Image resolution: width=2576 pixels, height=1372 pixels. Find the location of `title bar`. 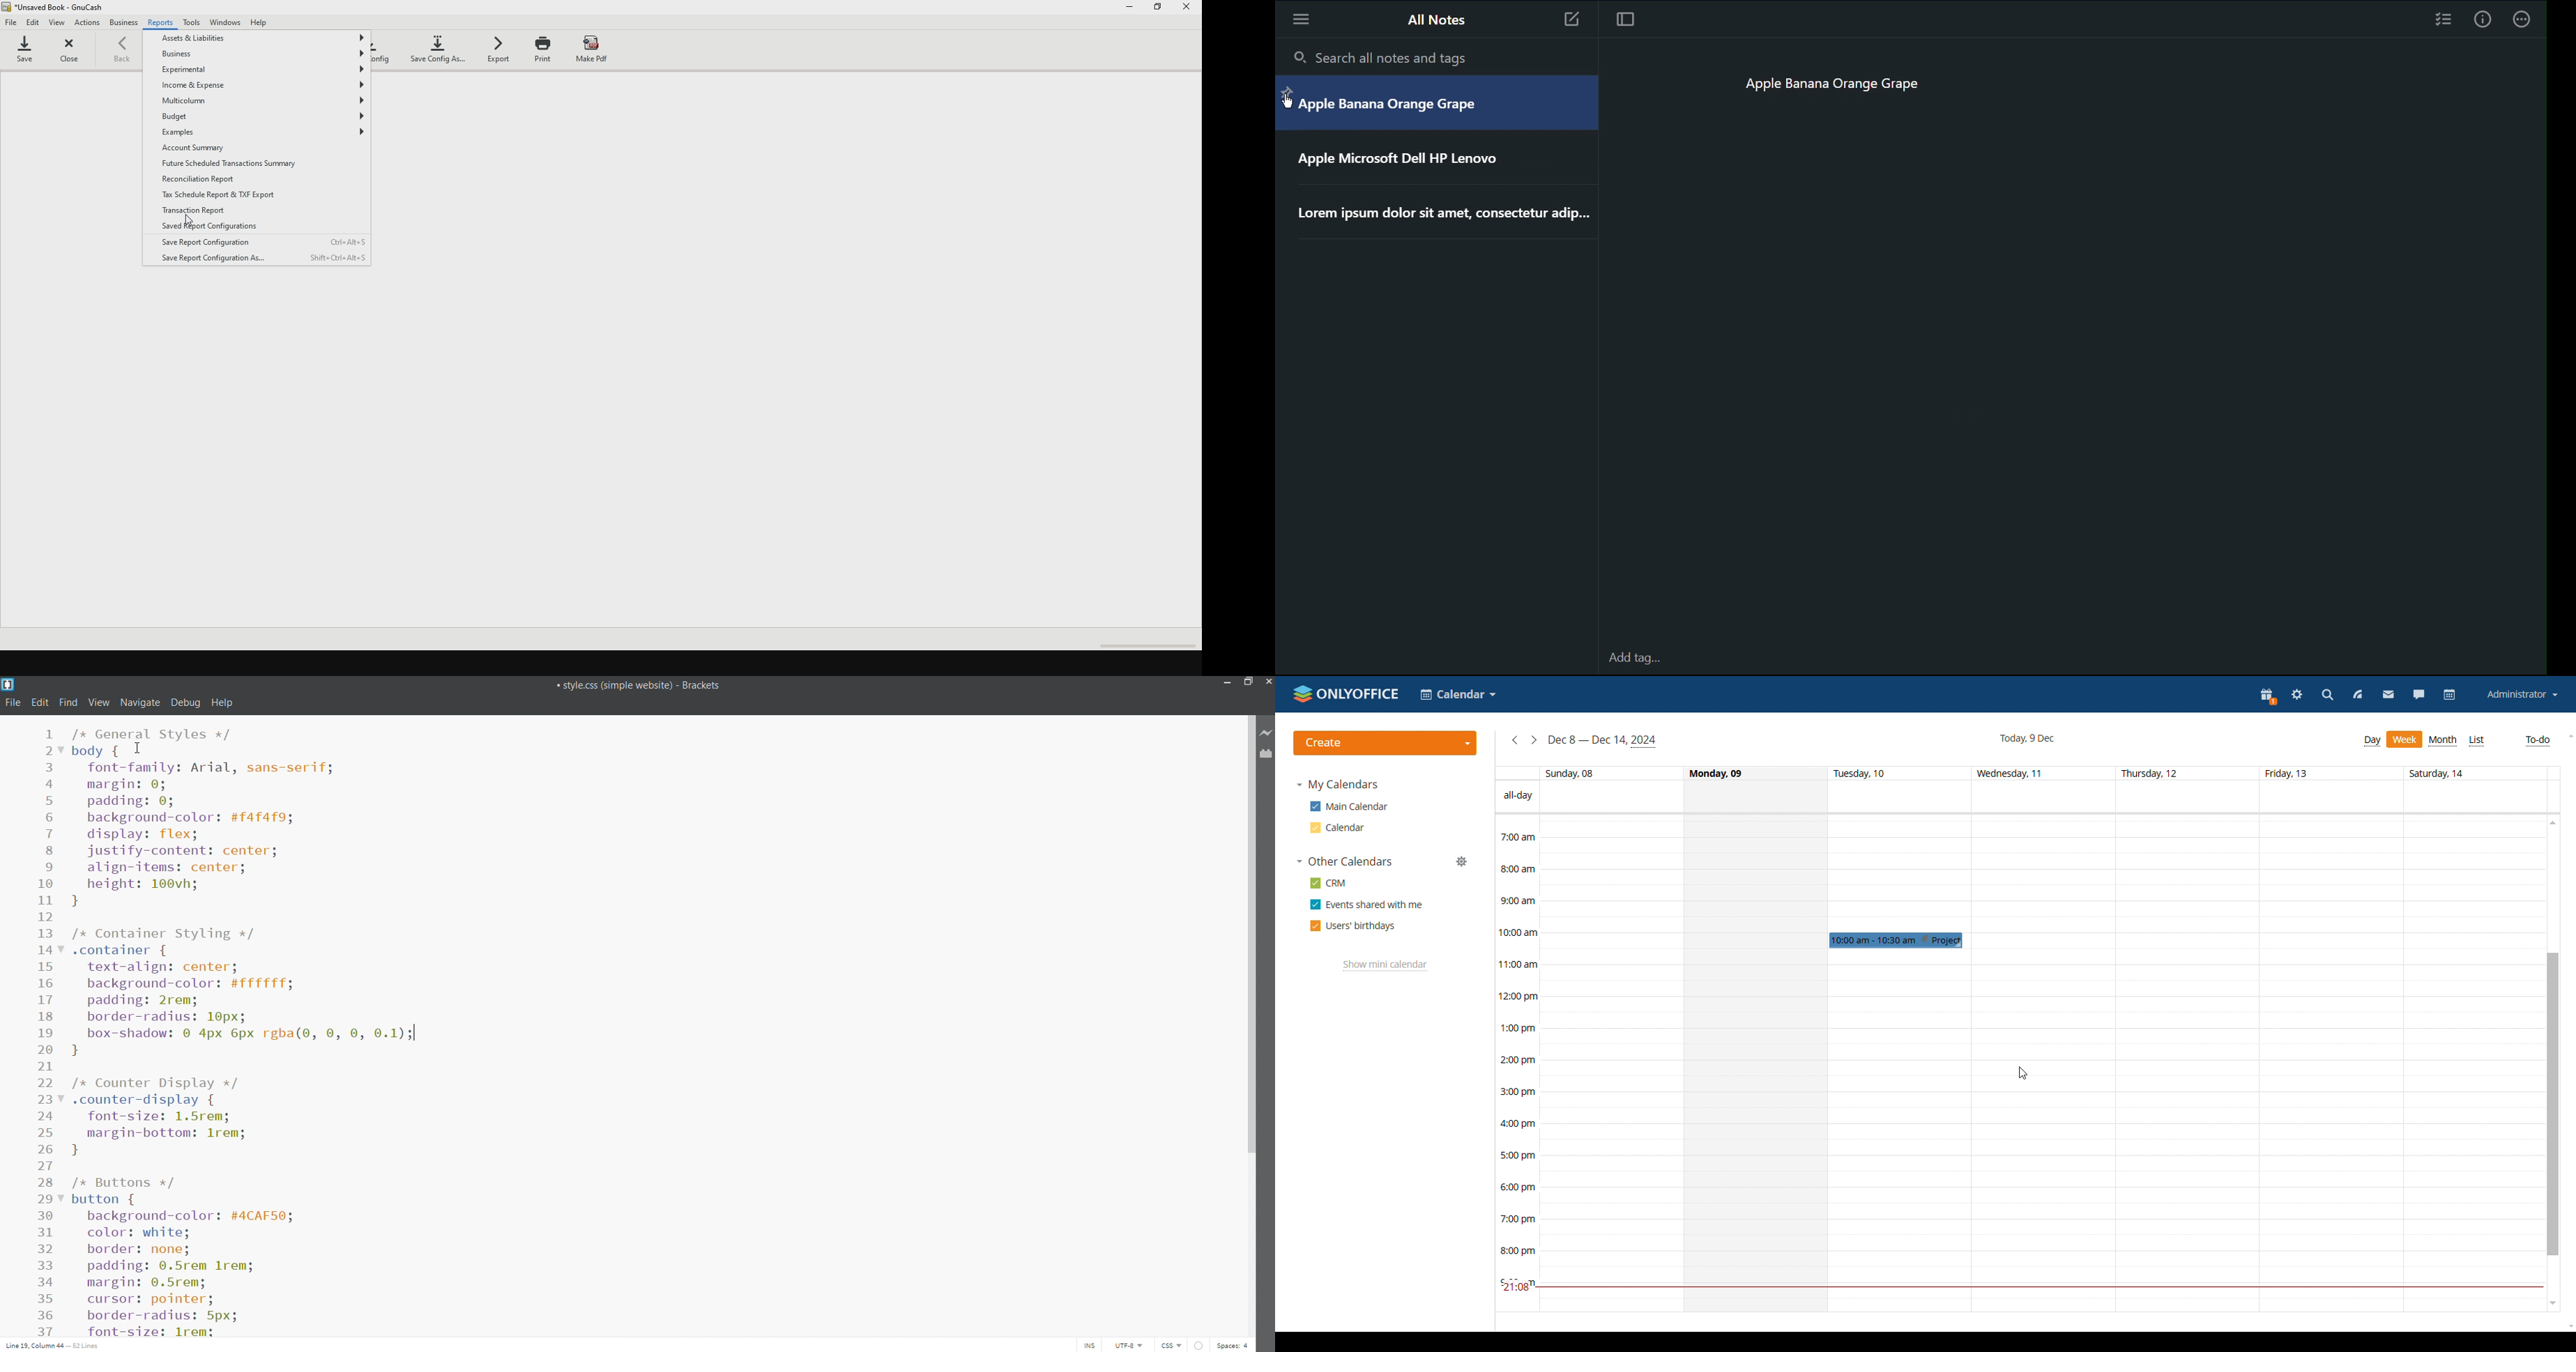

title bar is located at coordinates (604, 685).